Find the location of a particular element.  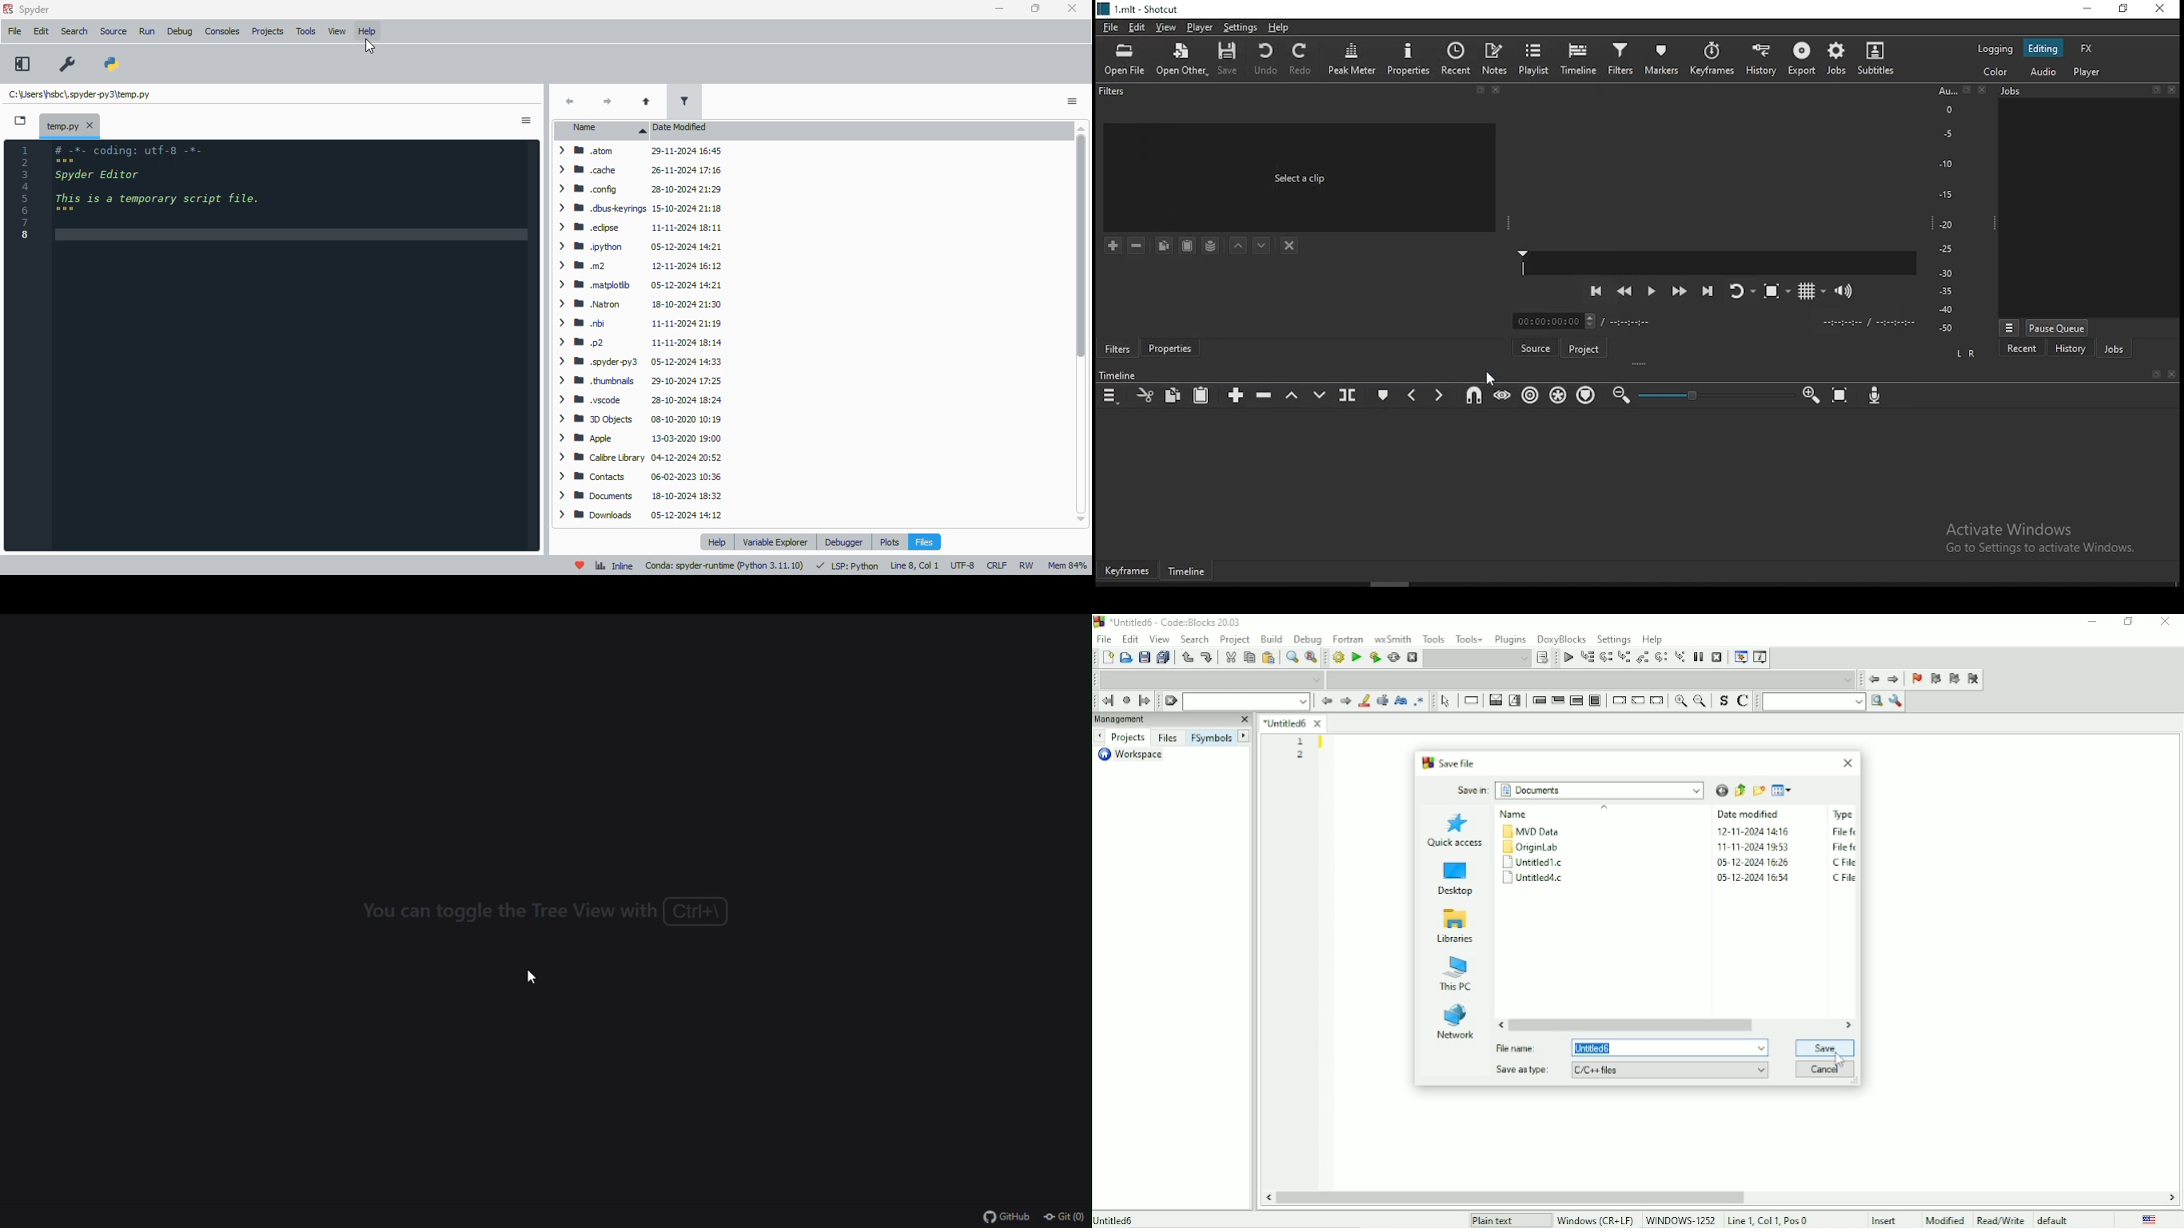

view is located at coordinates (337, 31).